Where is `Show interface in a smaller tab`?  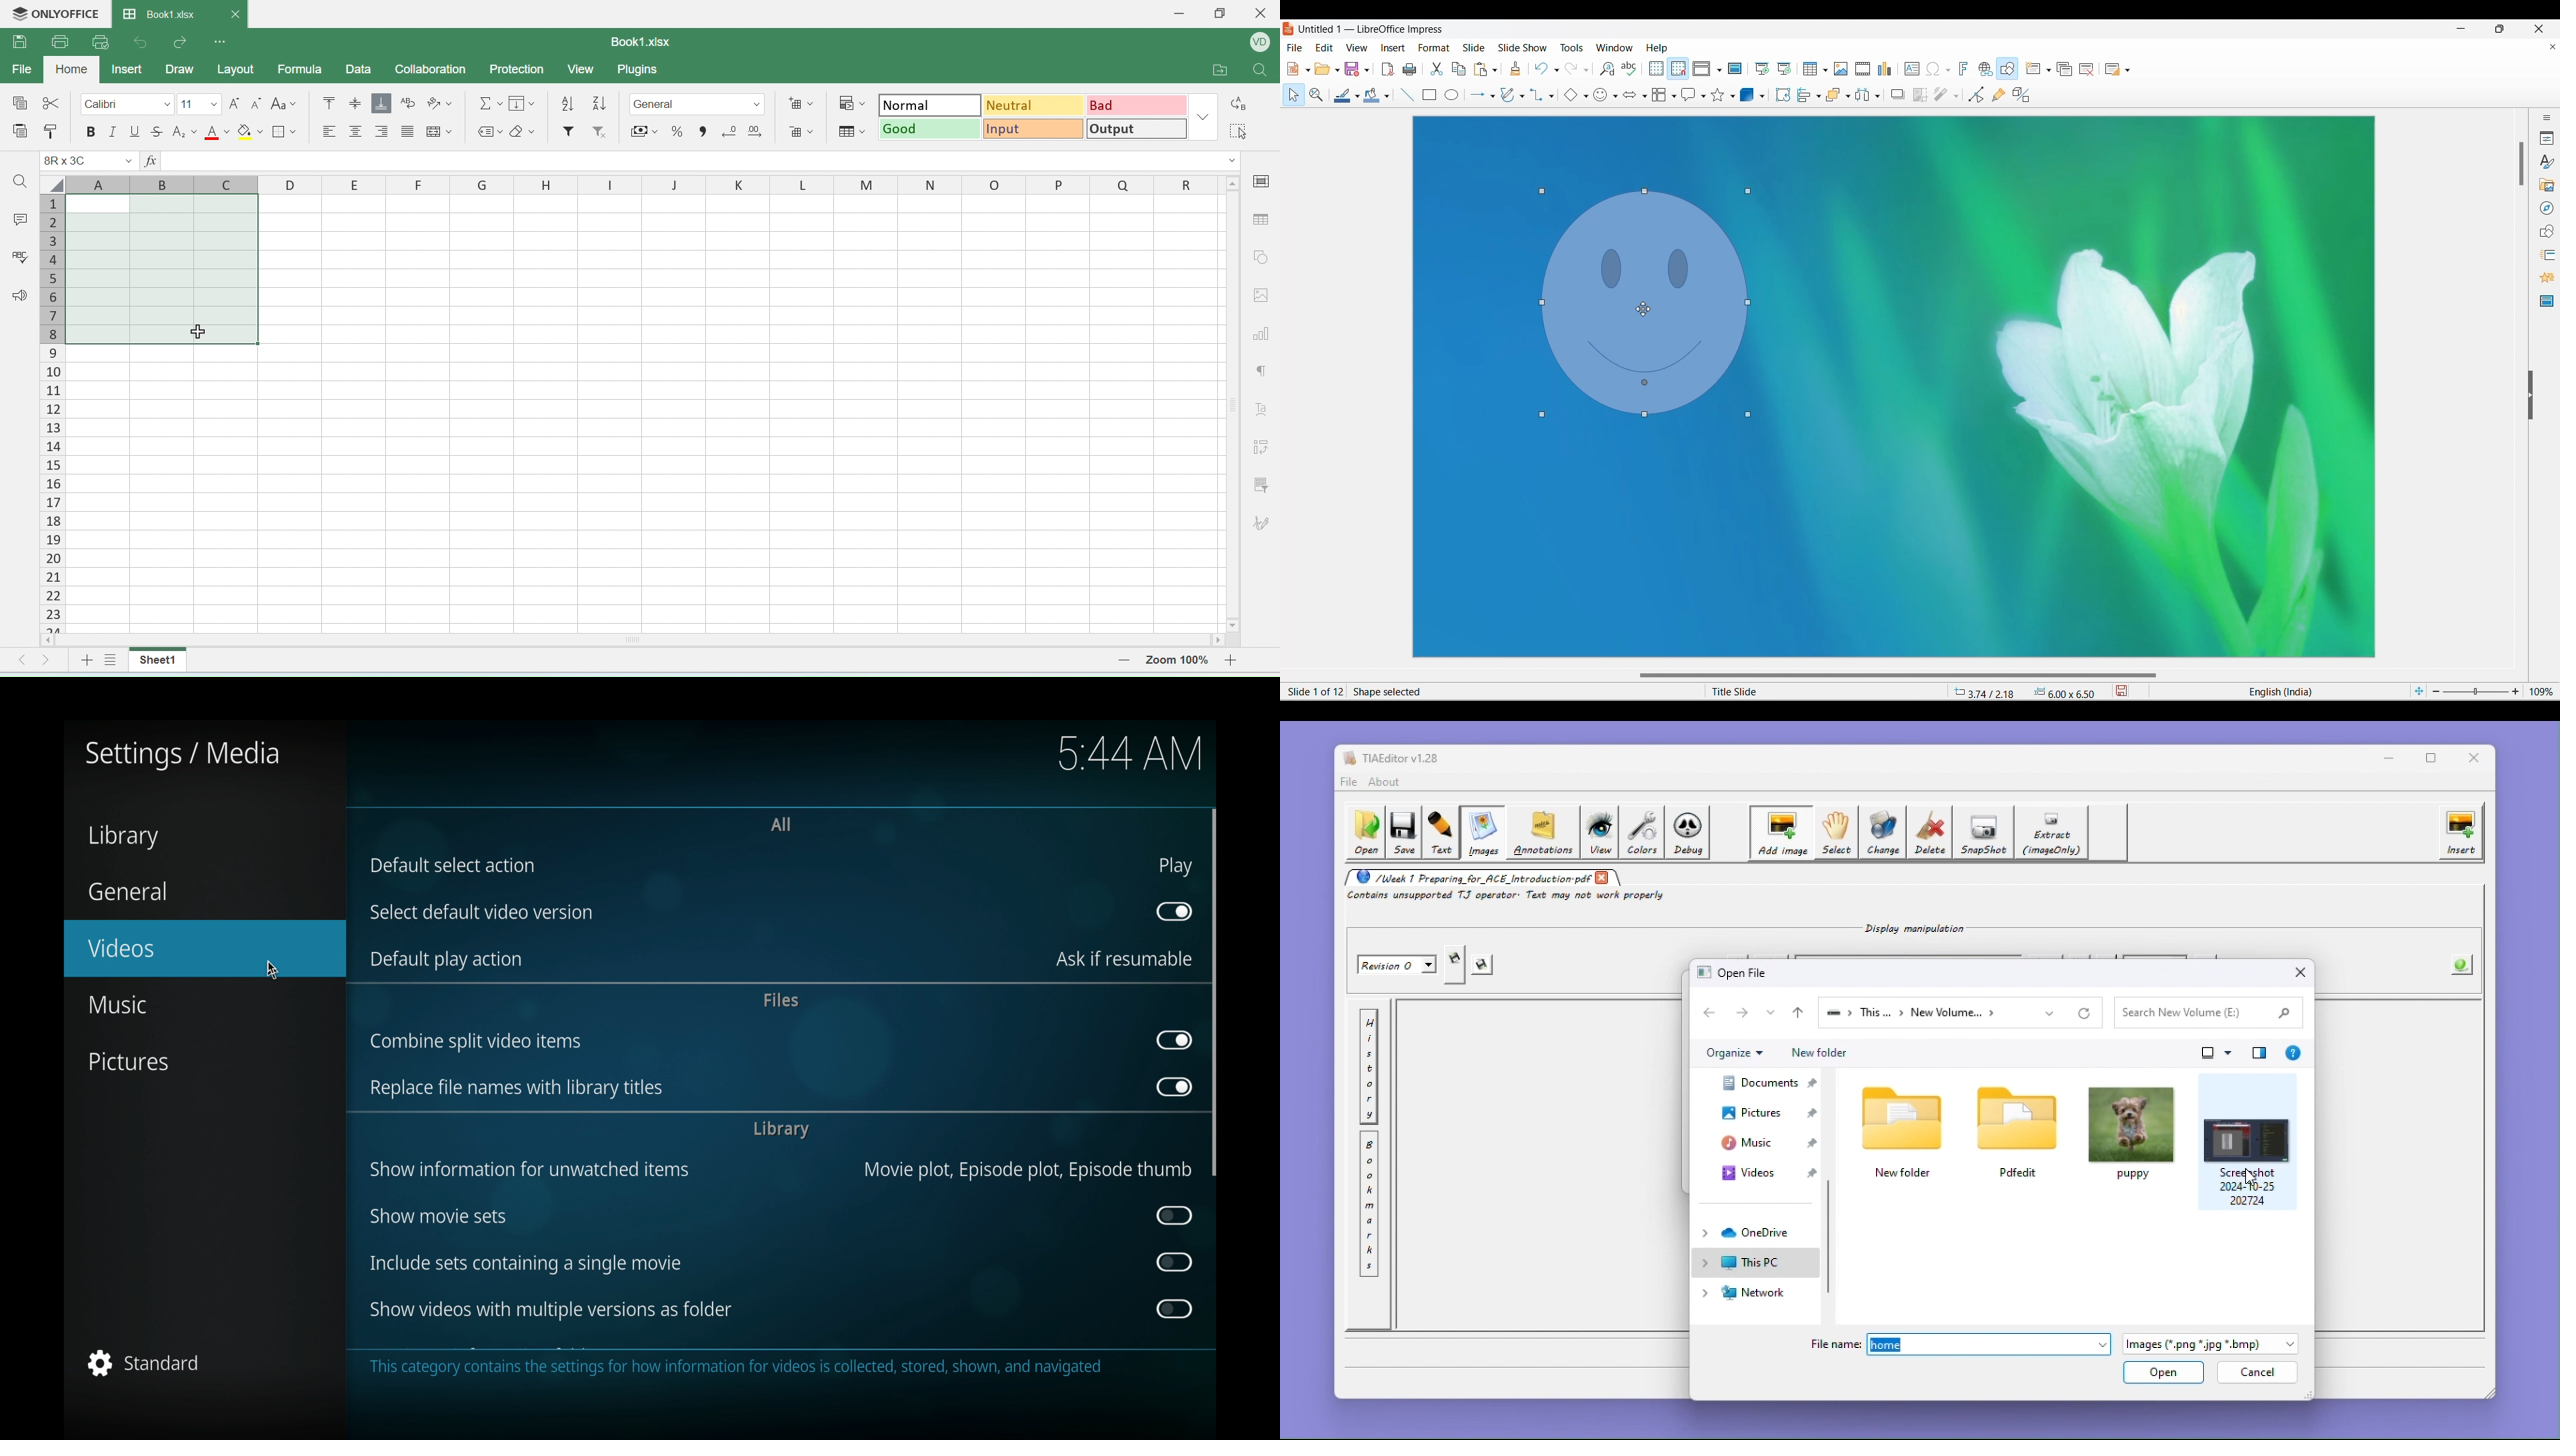
Show interface in a smaller tab is located at coordinates (2500, 29).